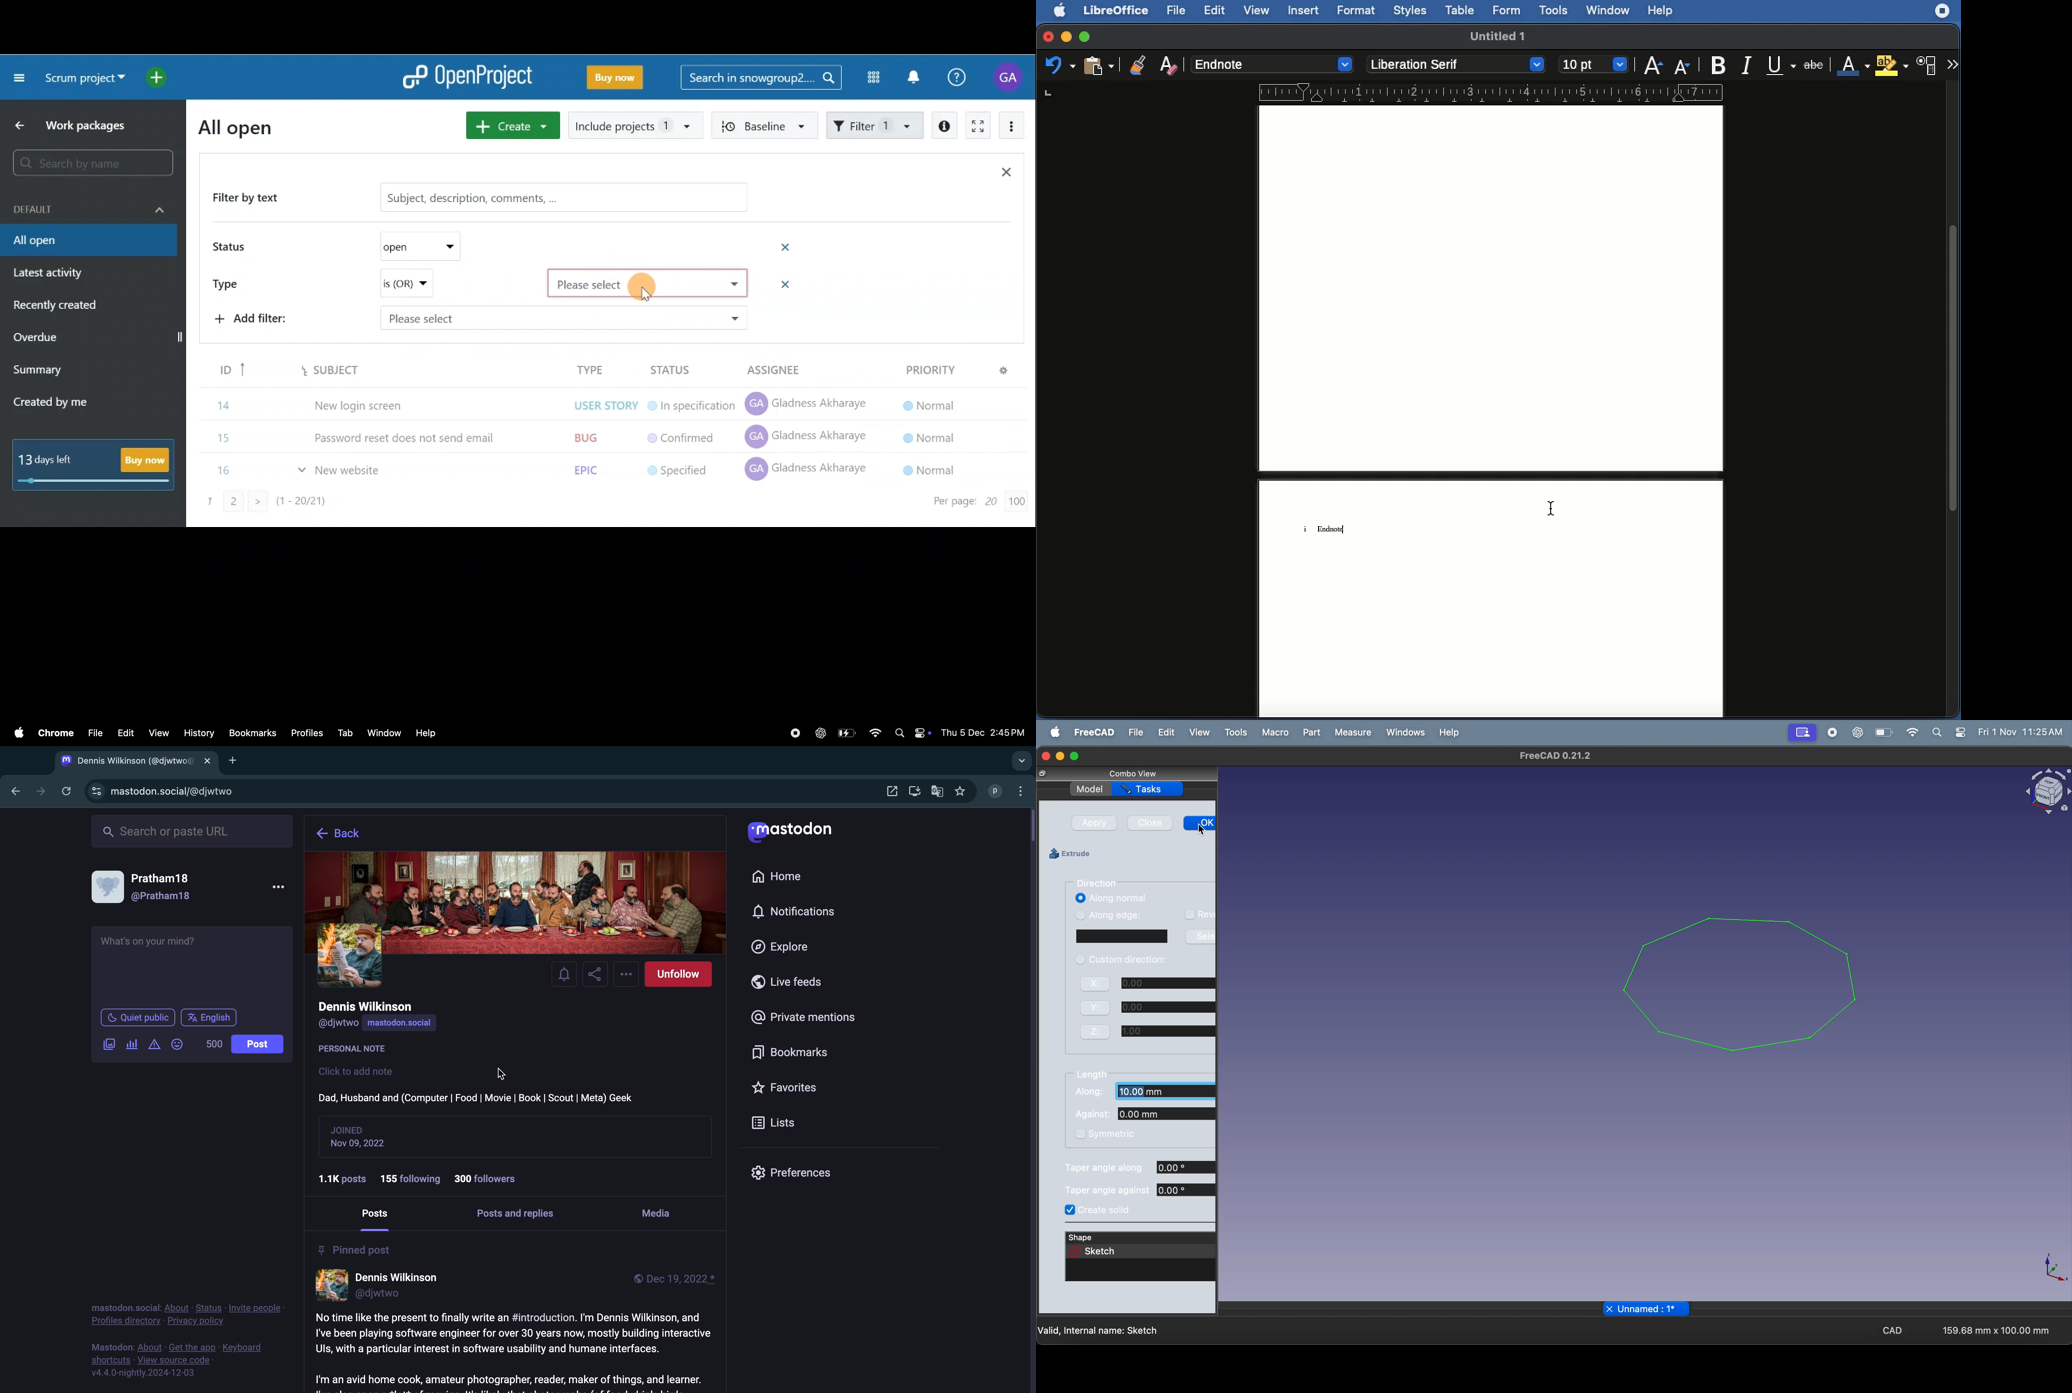  What do you see at coordinates (1509, 12) in the screenshot?
I see `Form` at bounding box center [1509, 12].